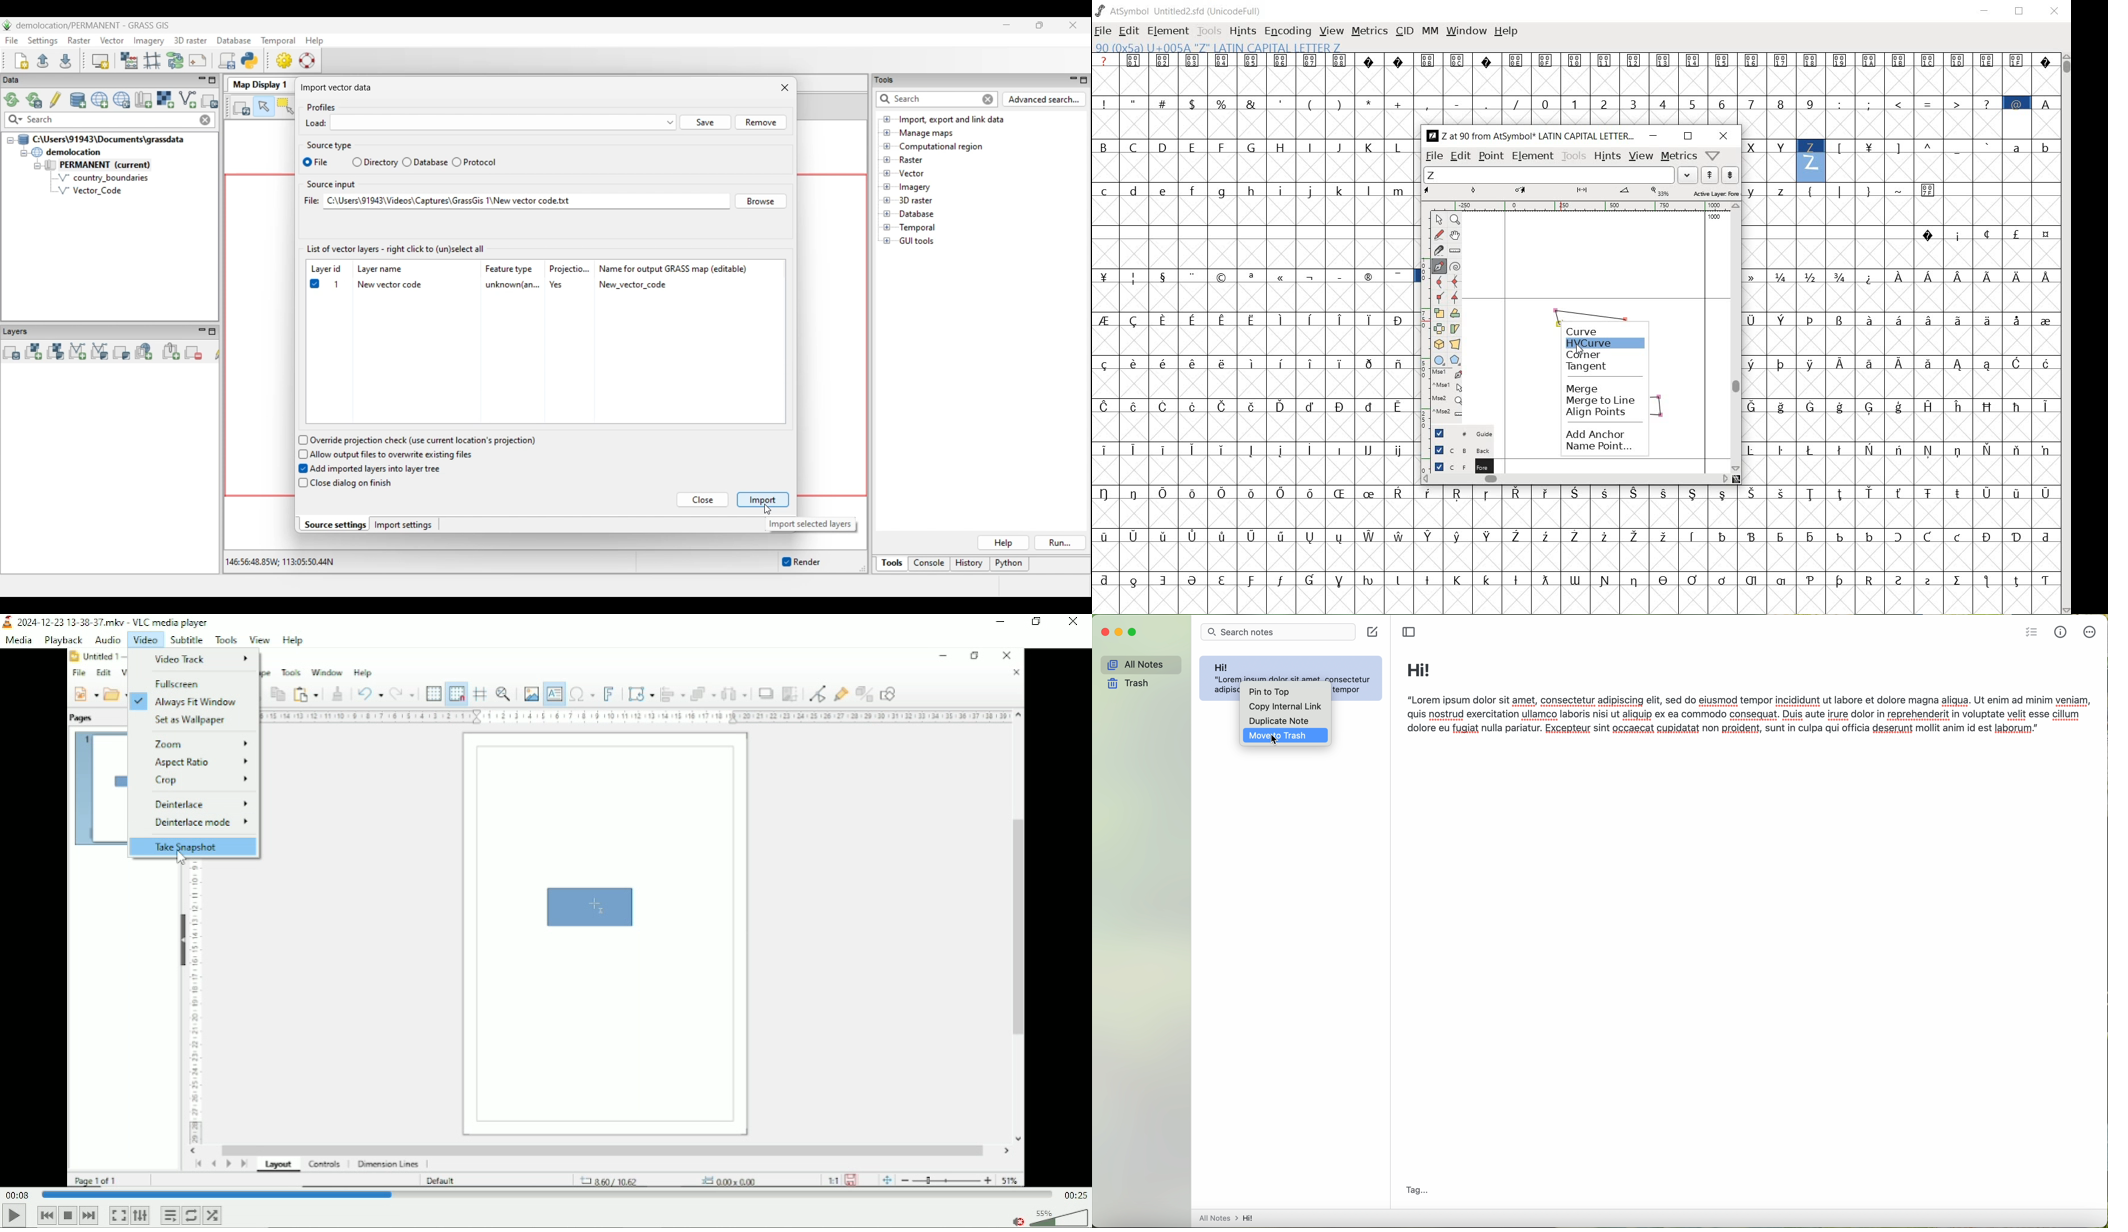 The width and height of the screenshot is (2128, 1232). What do you see at coordinates (1228, 1218) in the screenshot?
I see `all notes > hi!` at bounding box center [1228, 1218].